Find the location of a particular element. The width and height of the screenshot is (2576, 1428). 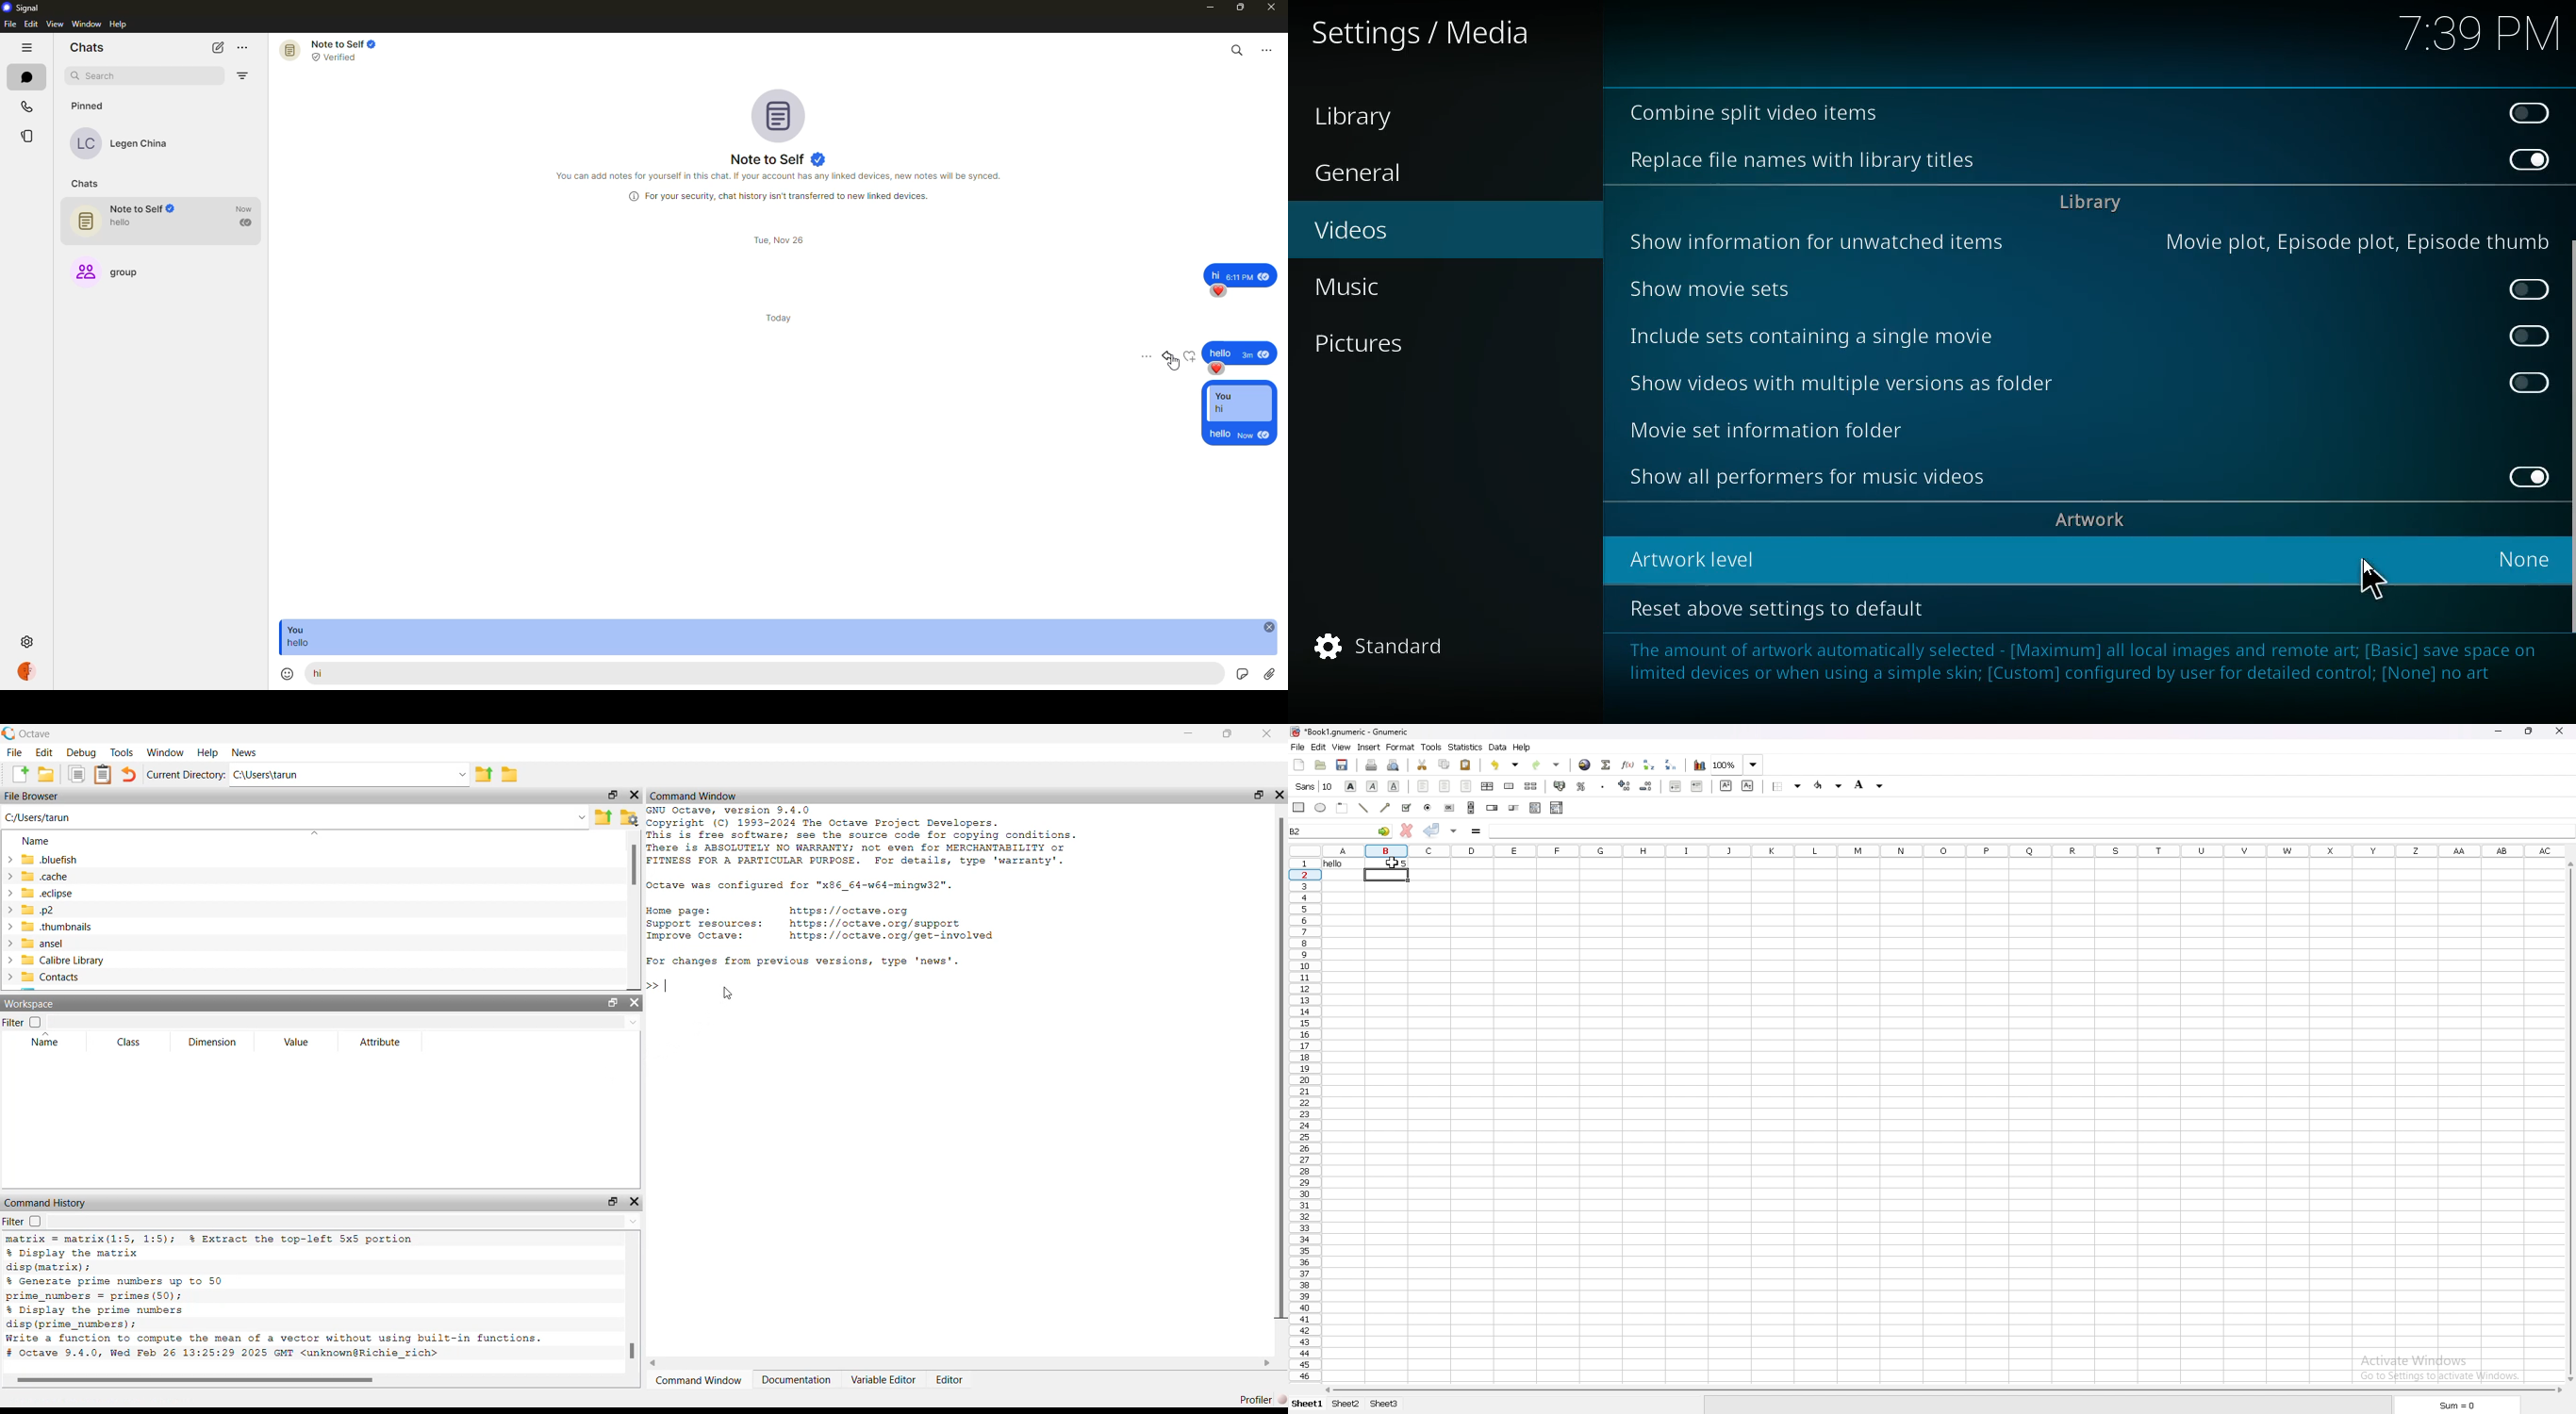

note to self is located at coordinates (779, 157).